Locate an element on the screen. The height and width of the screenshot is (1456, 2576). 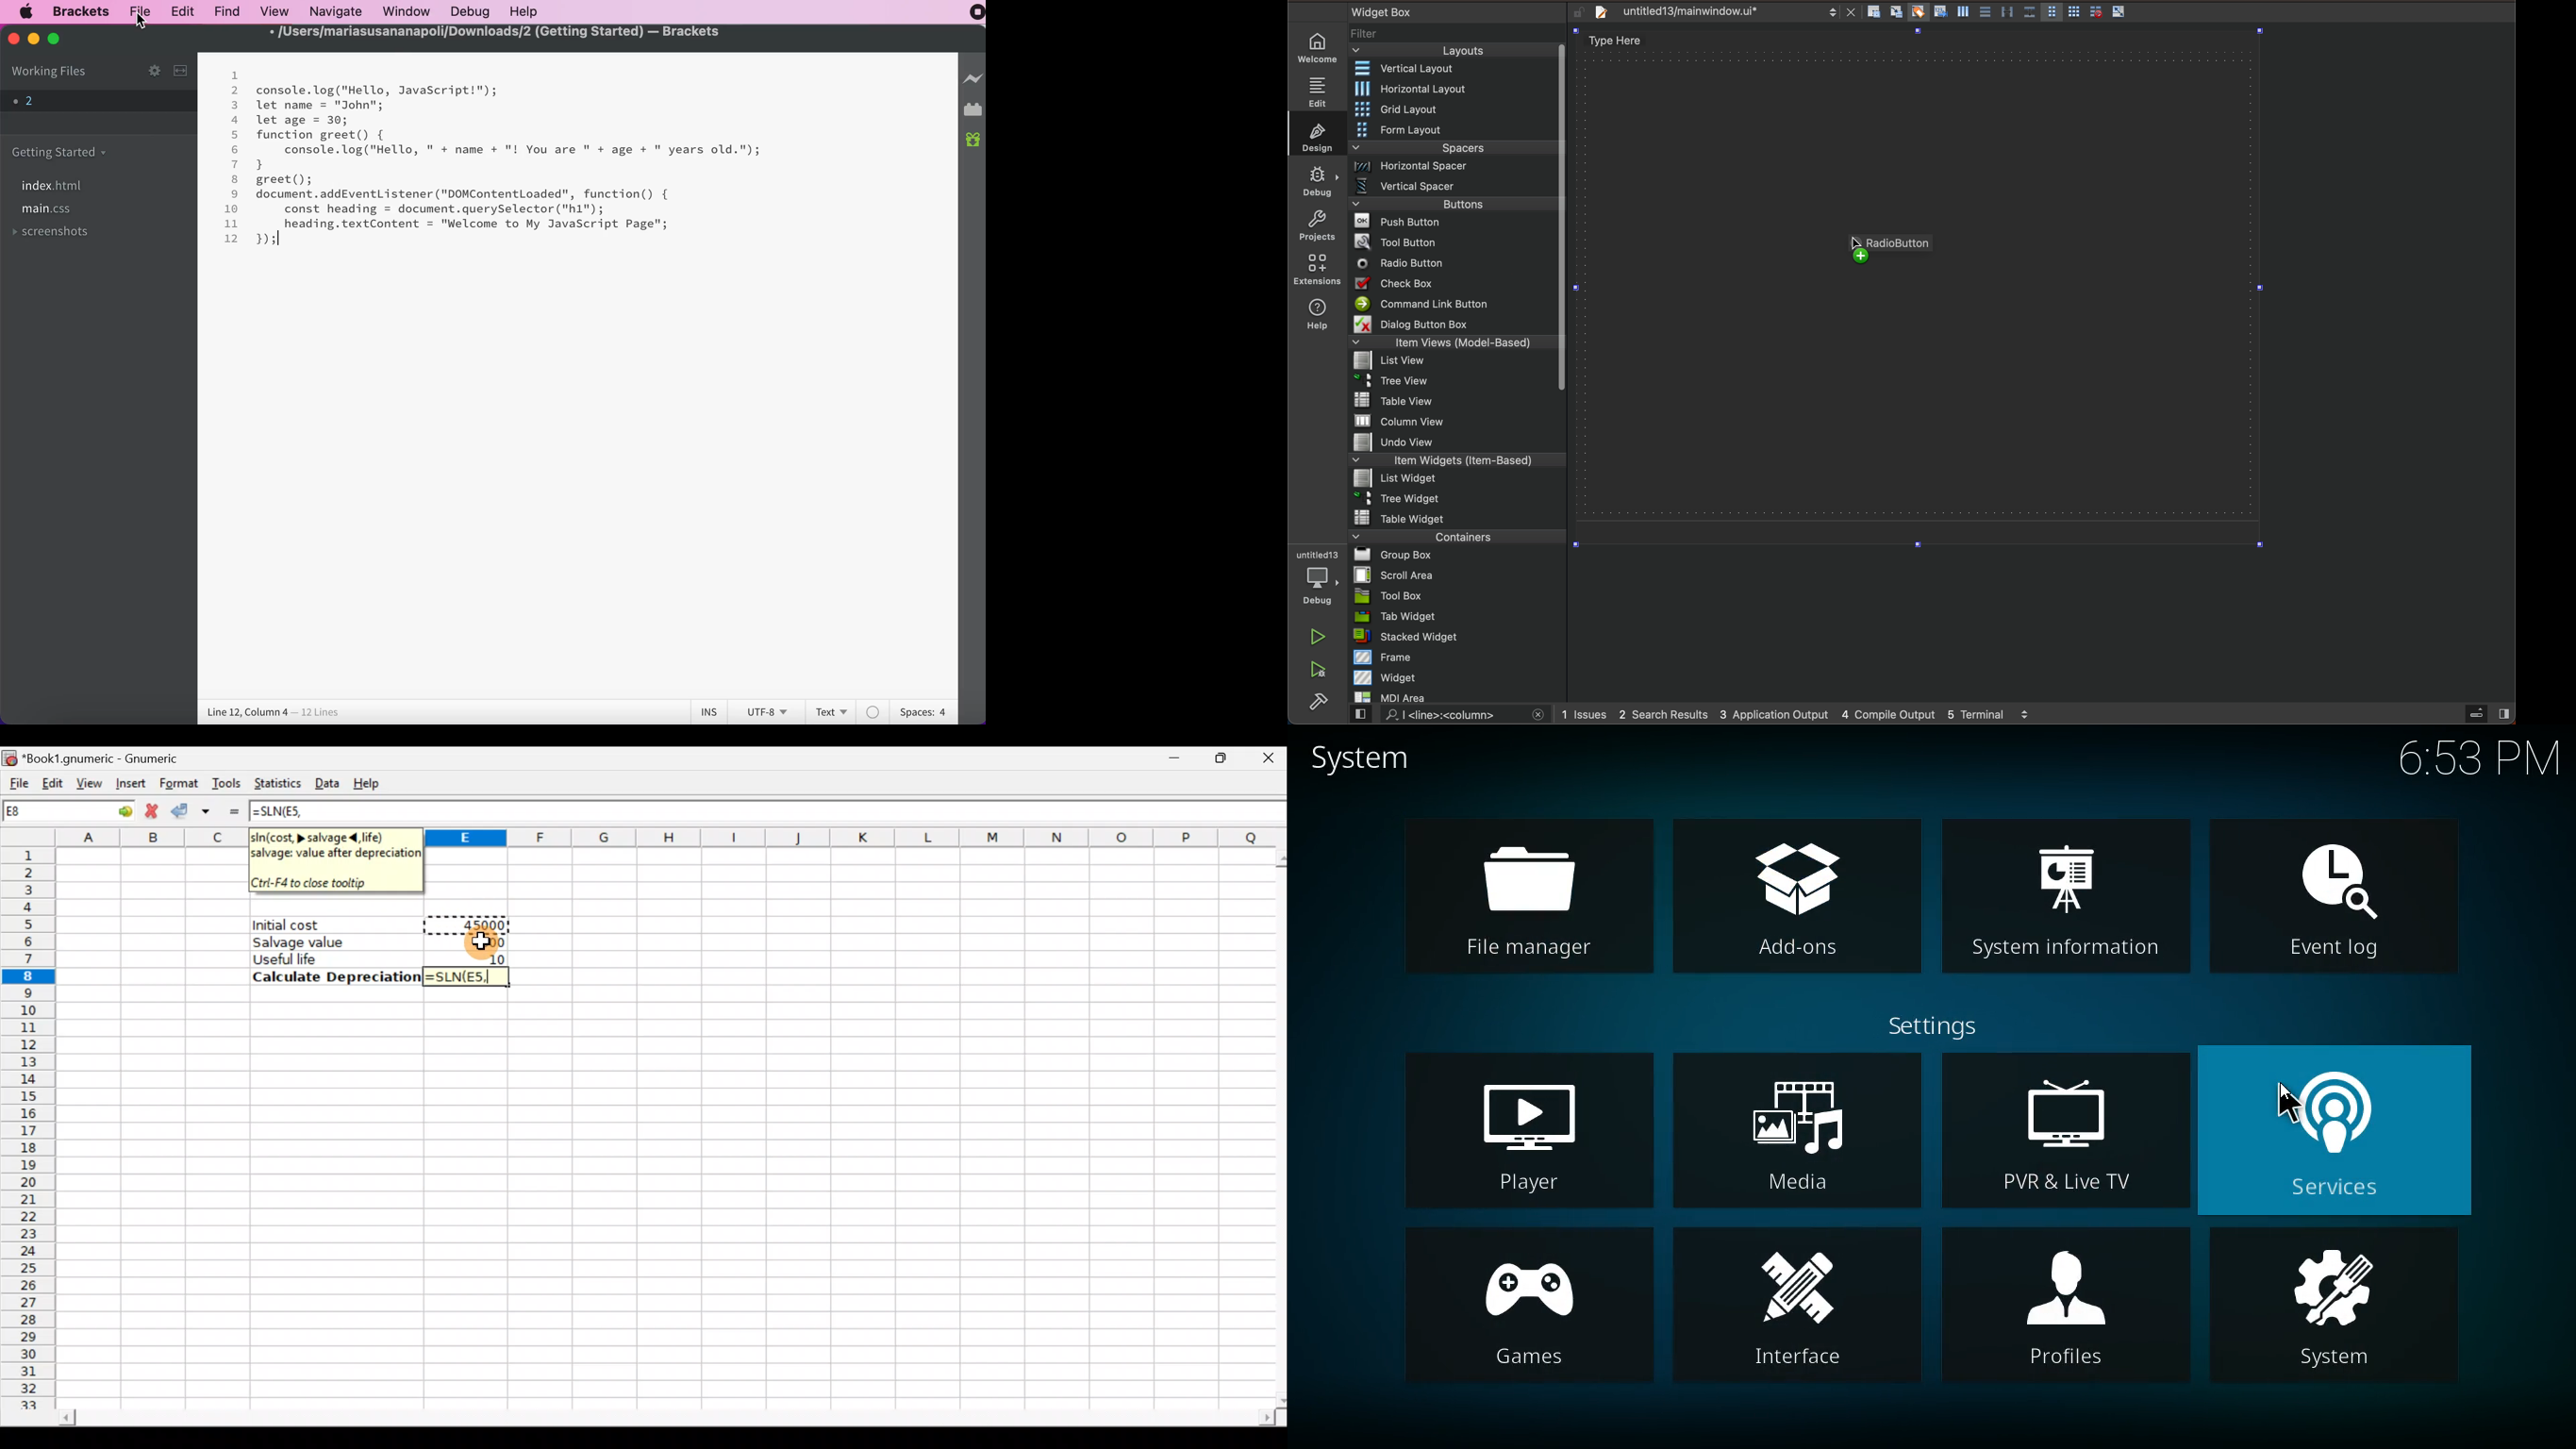
Useful life is located at coordinates (329, 959).